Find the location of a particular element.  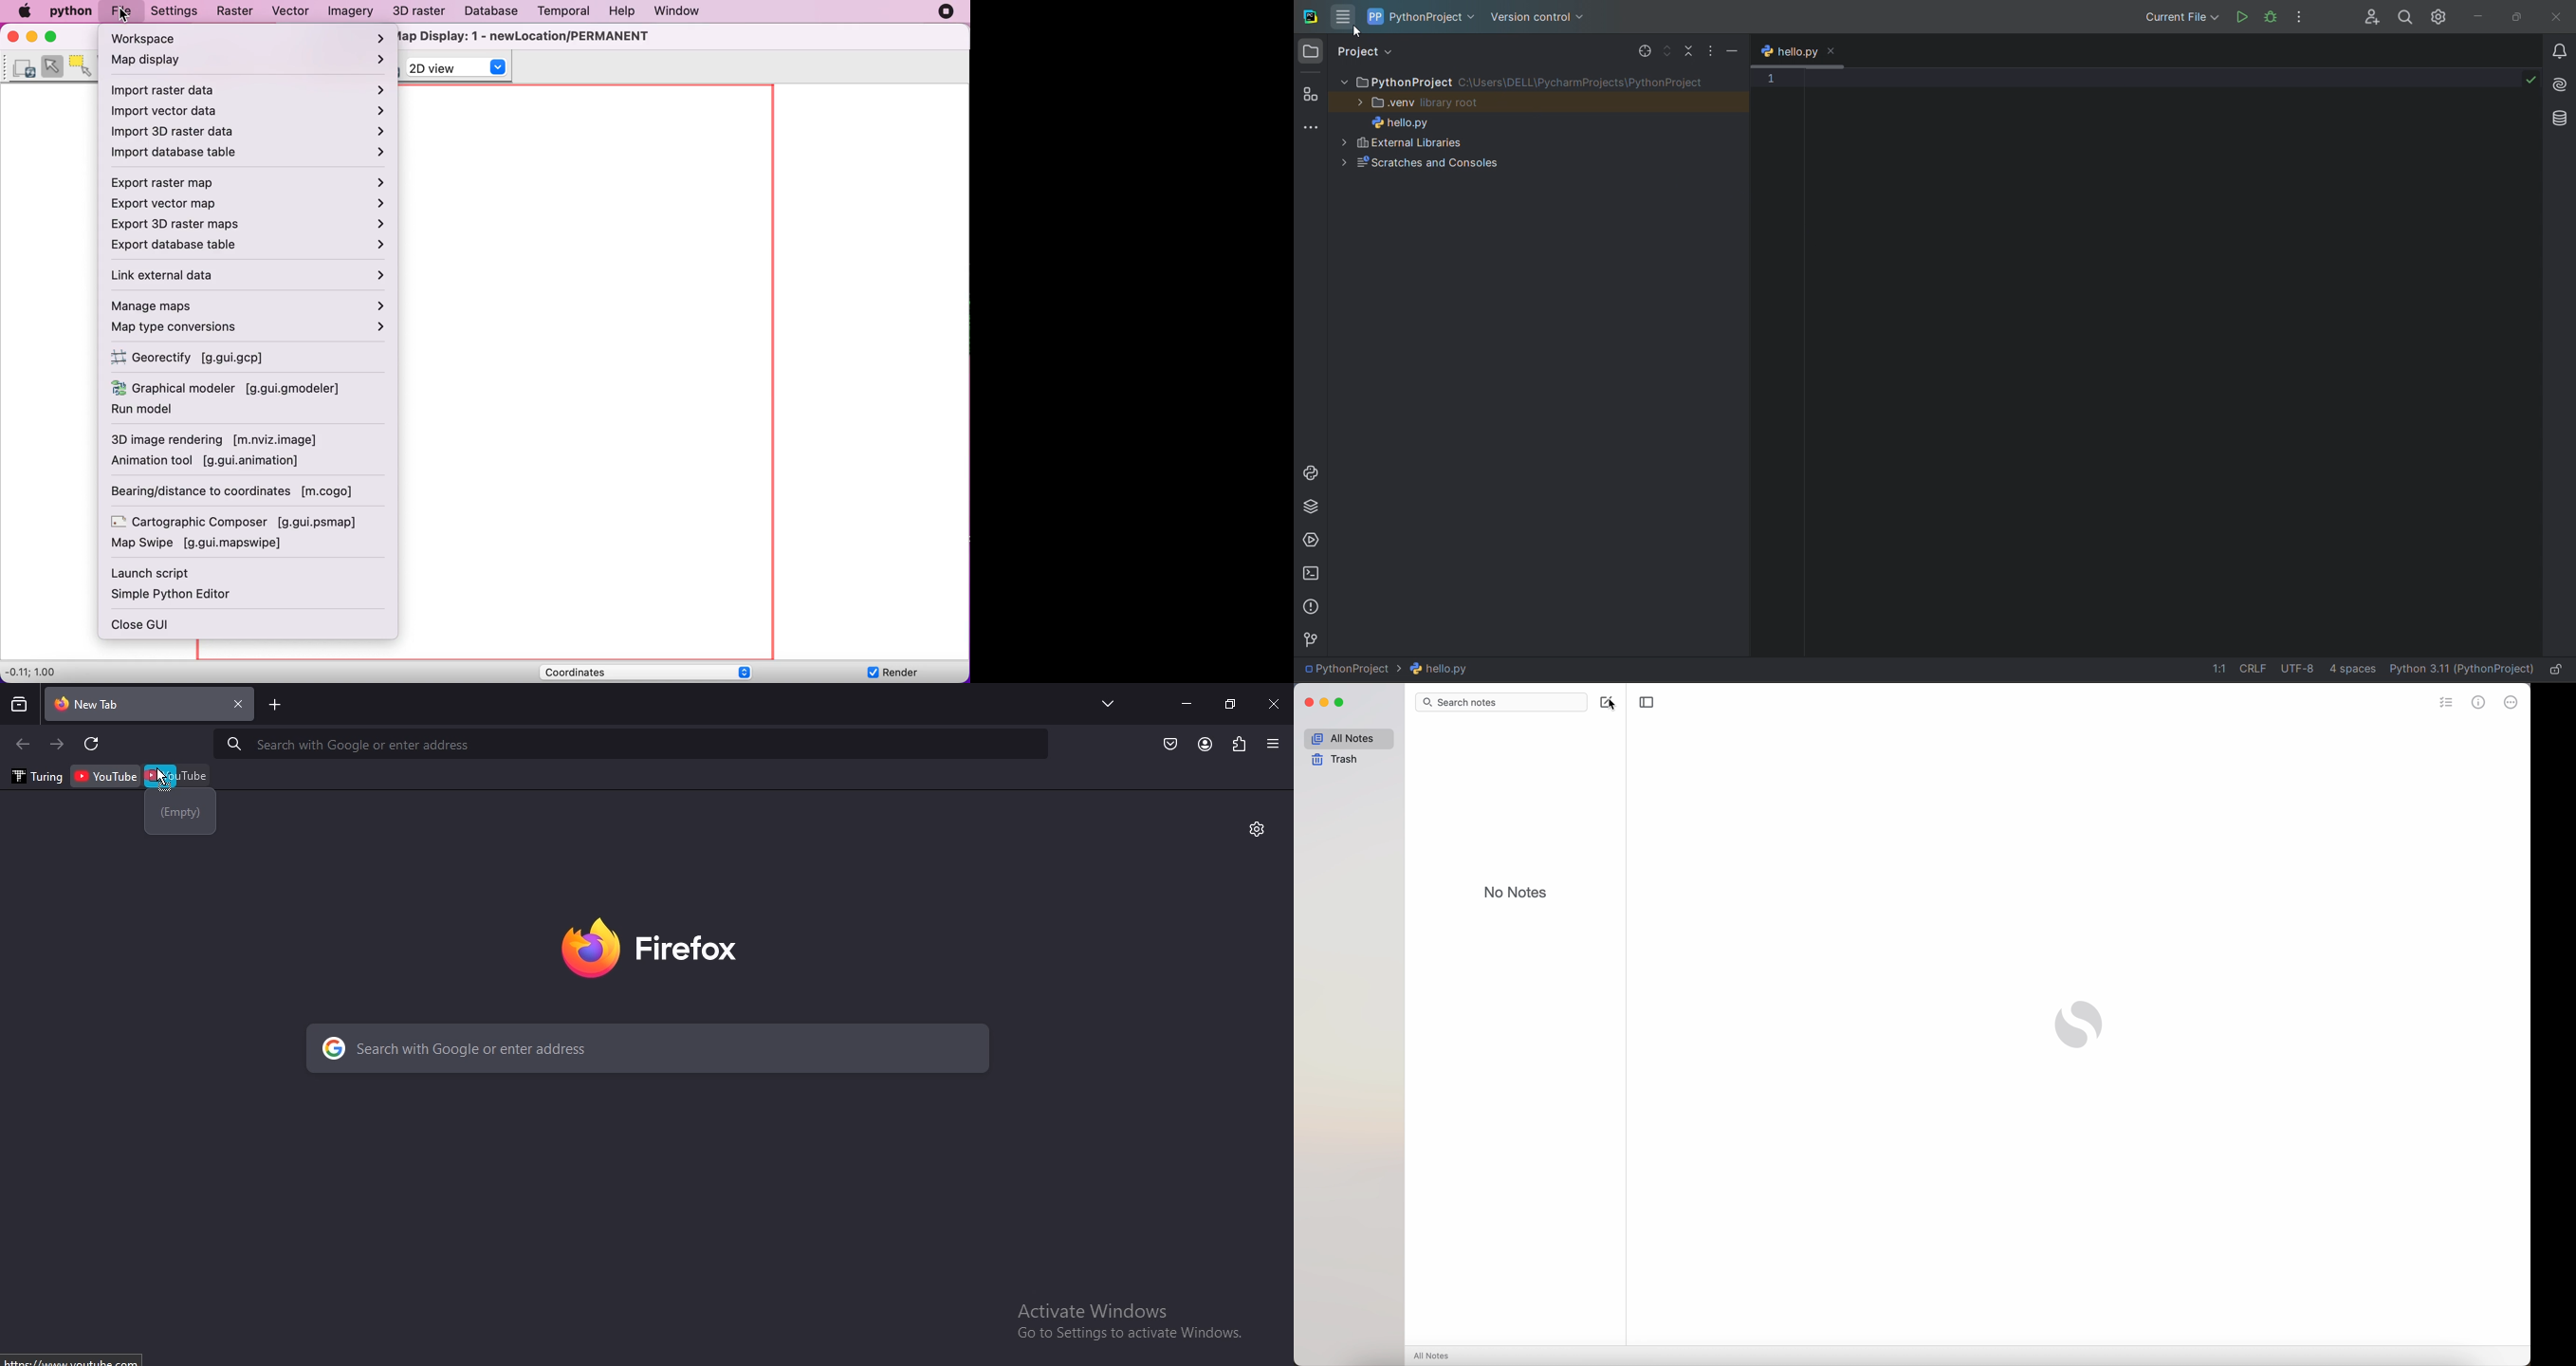

youtube is located at coordinates (179, 774).